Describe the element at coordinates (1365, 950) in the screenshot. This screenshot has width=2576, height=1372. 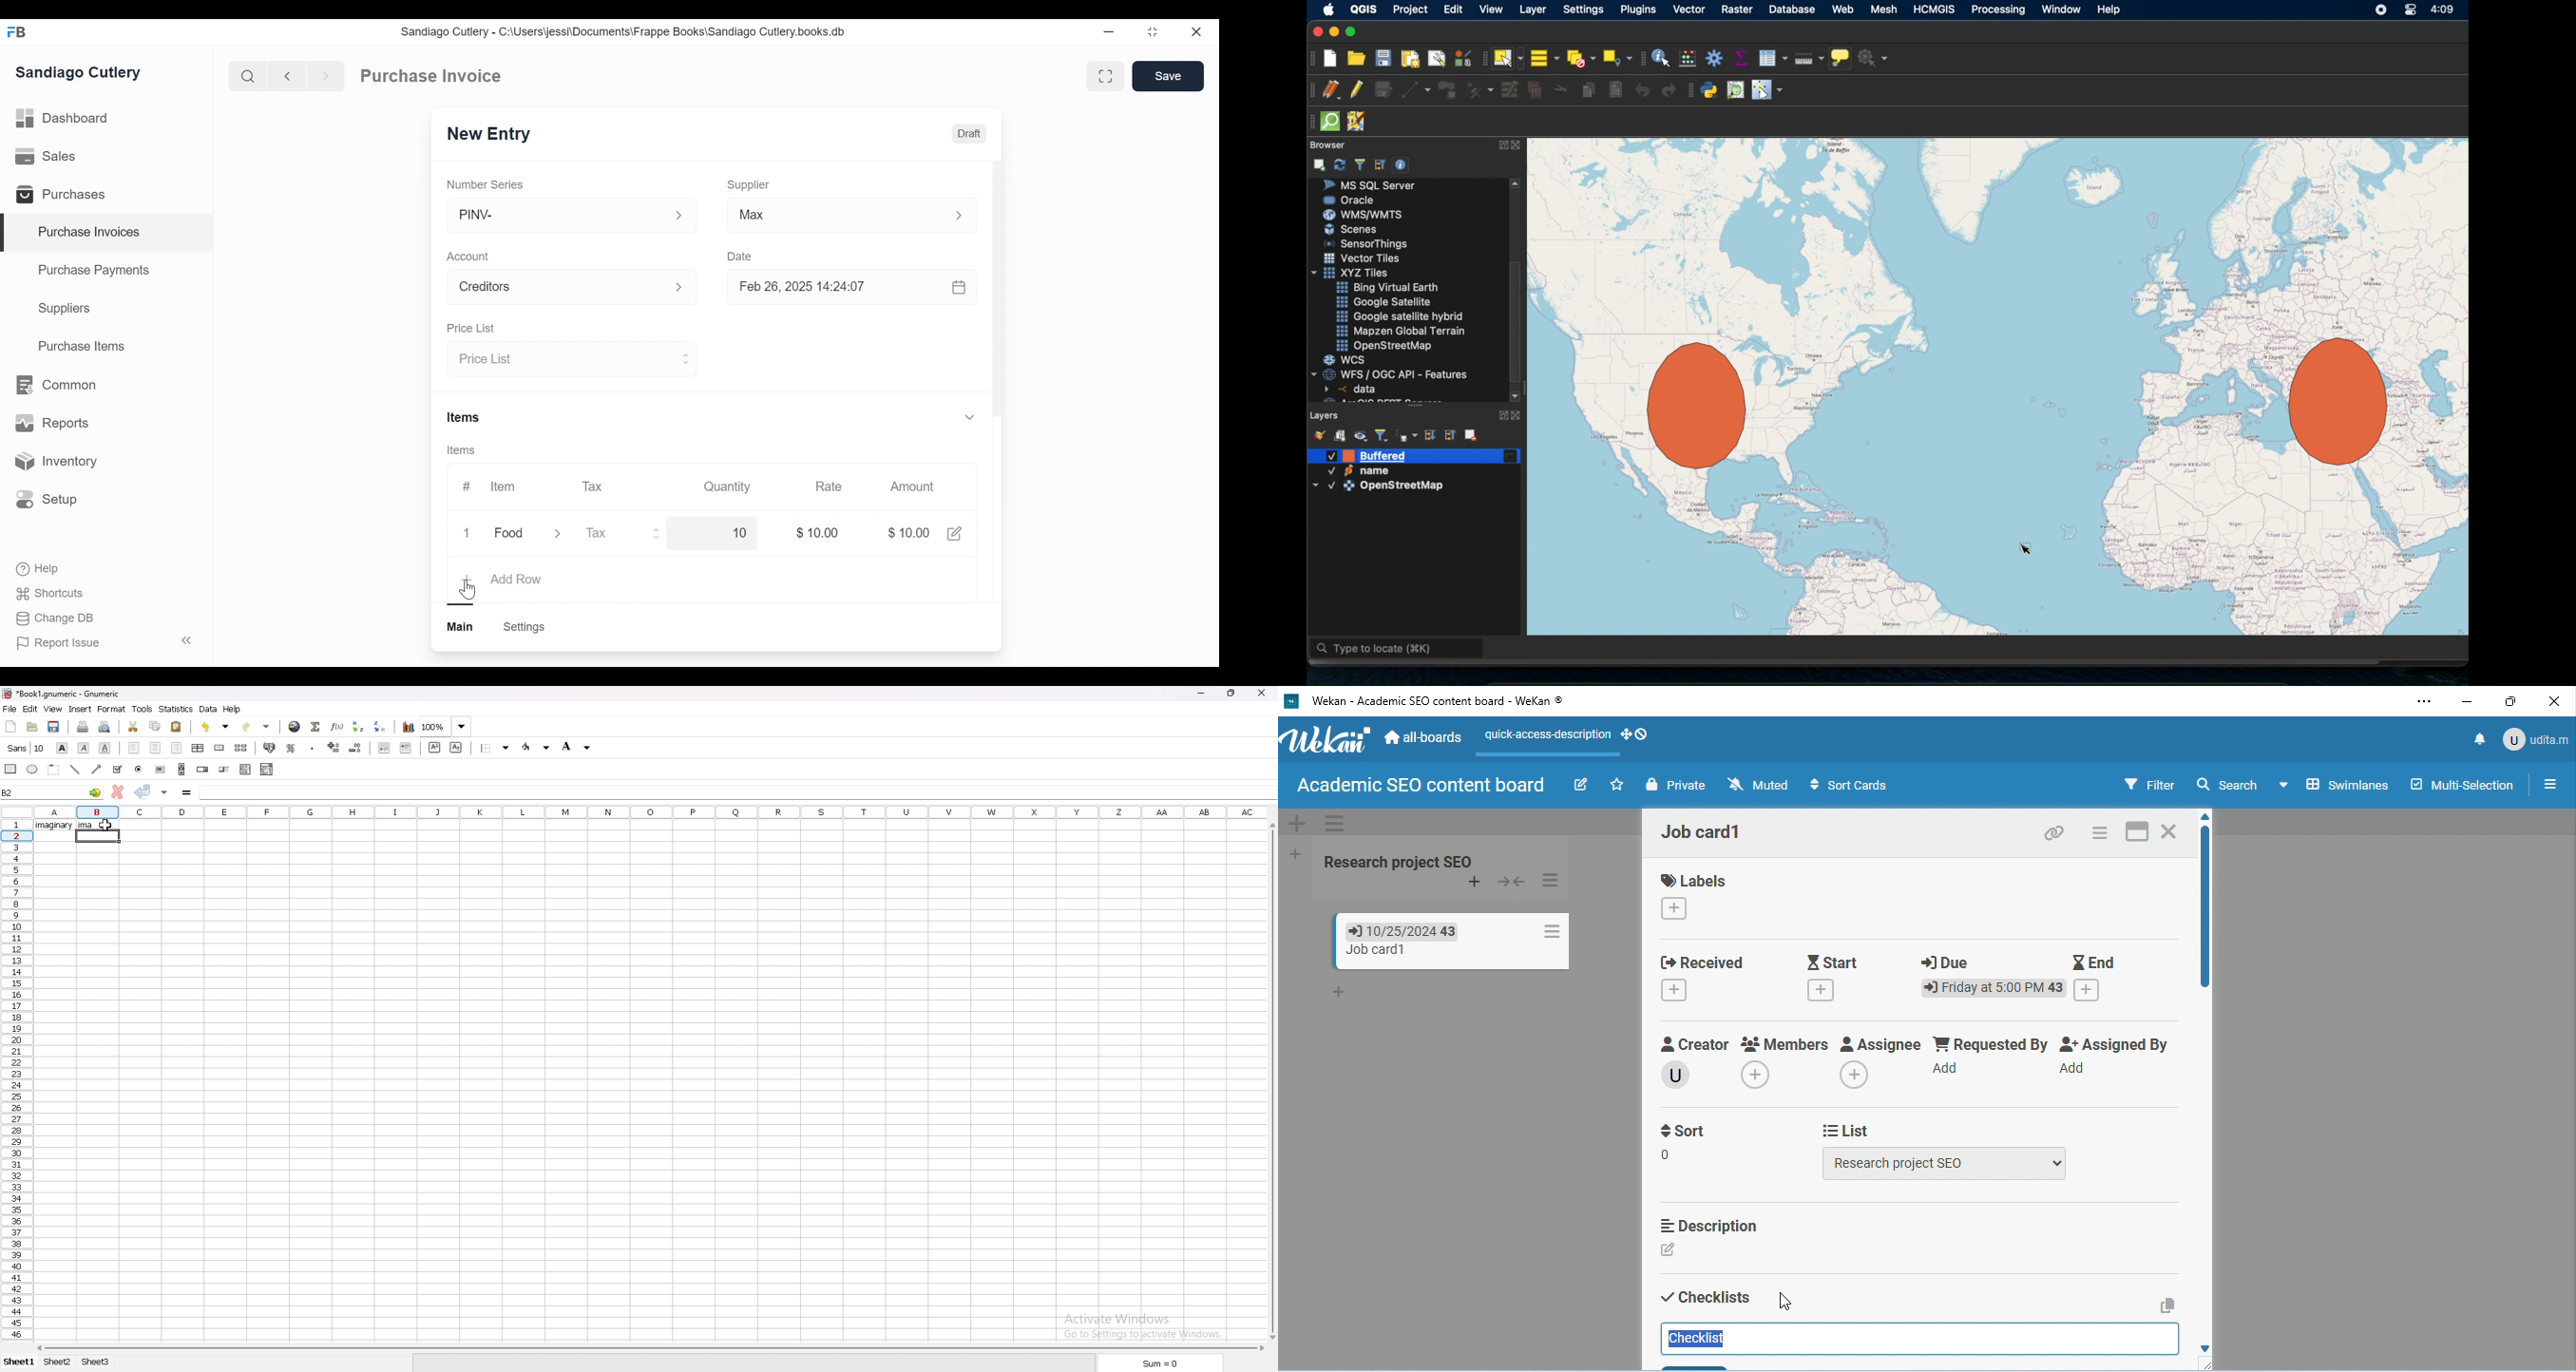
I see `card name: Job card1` at that location.